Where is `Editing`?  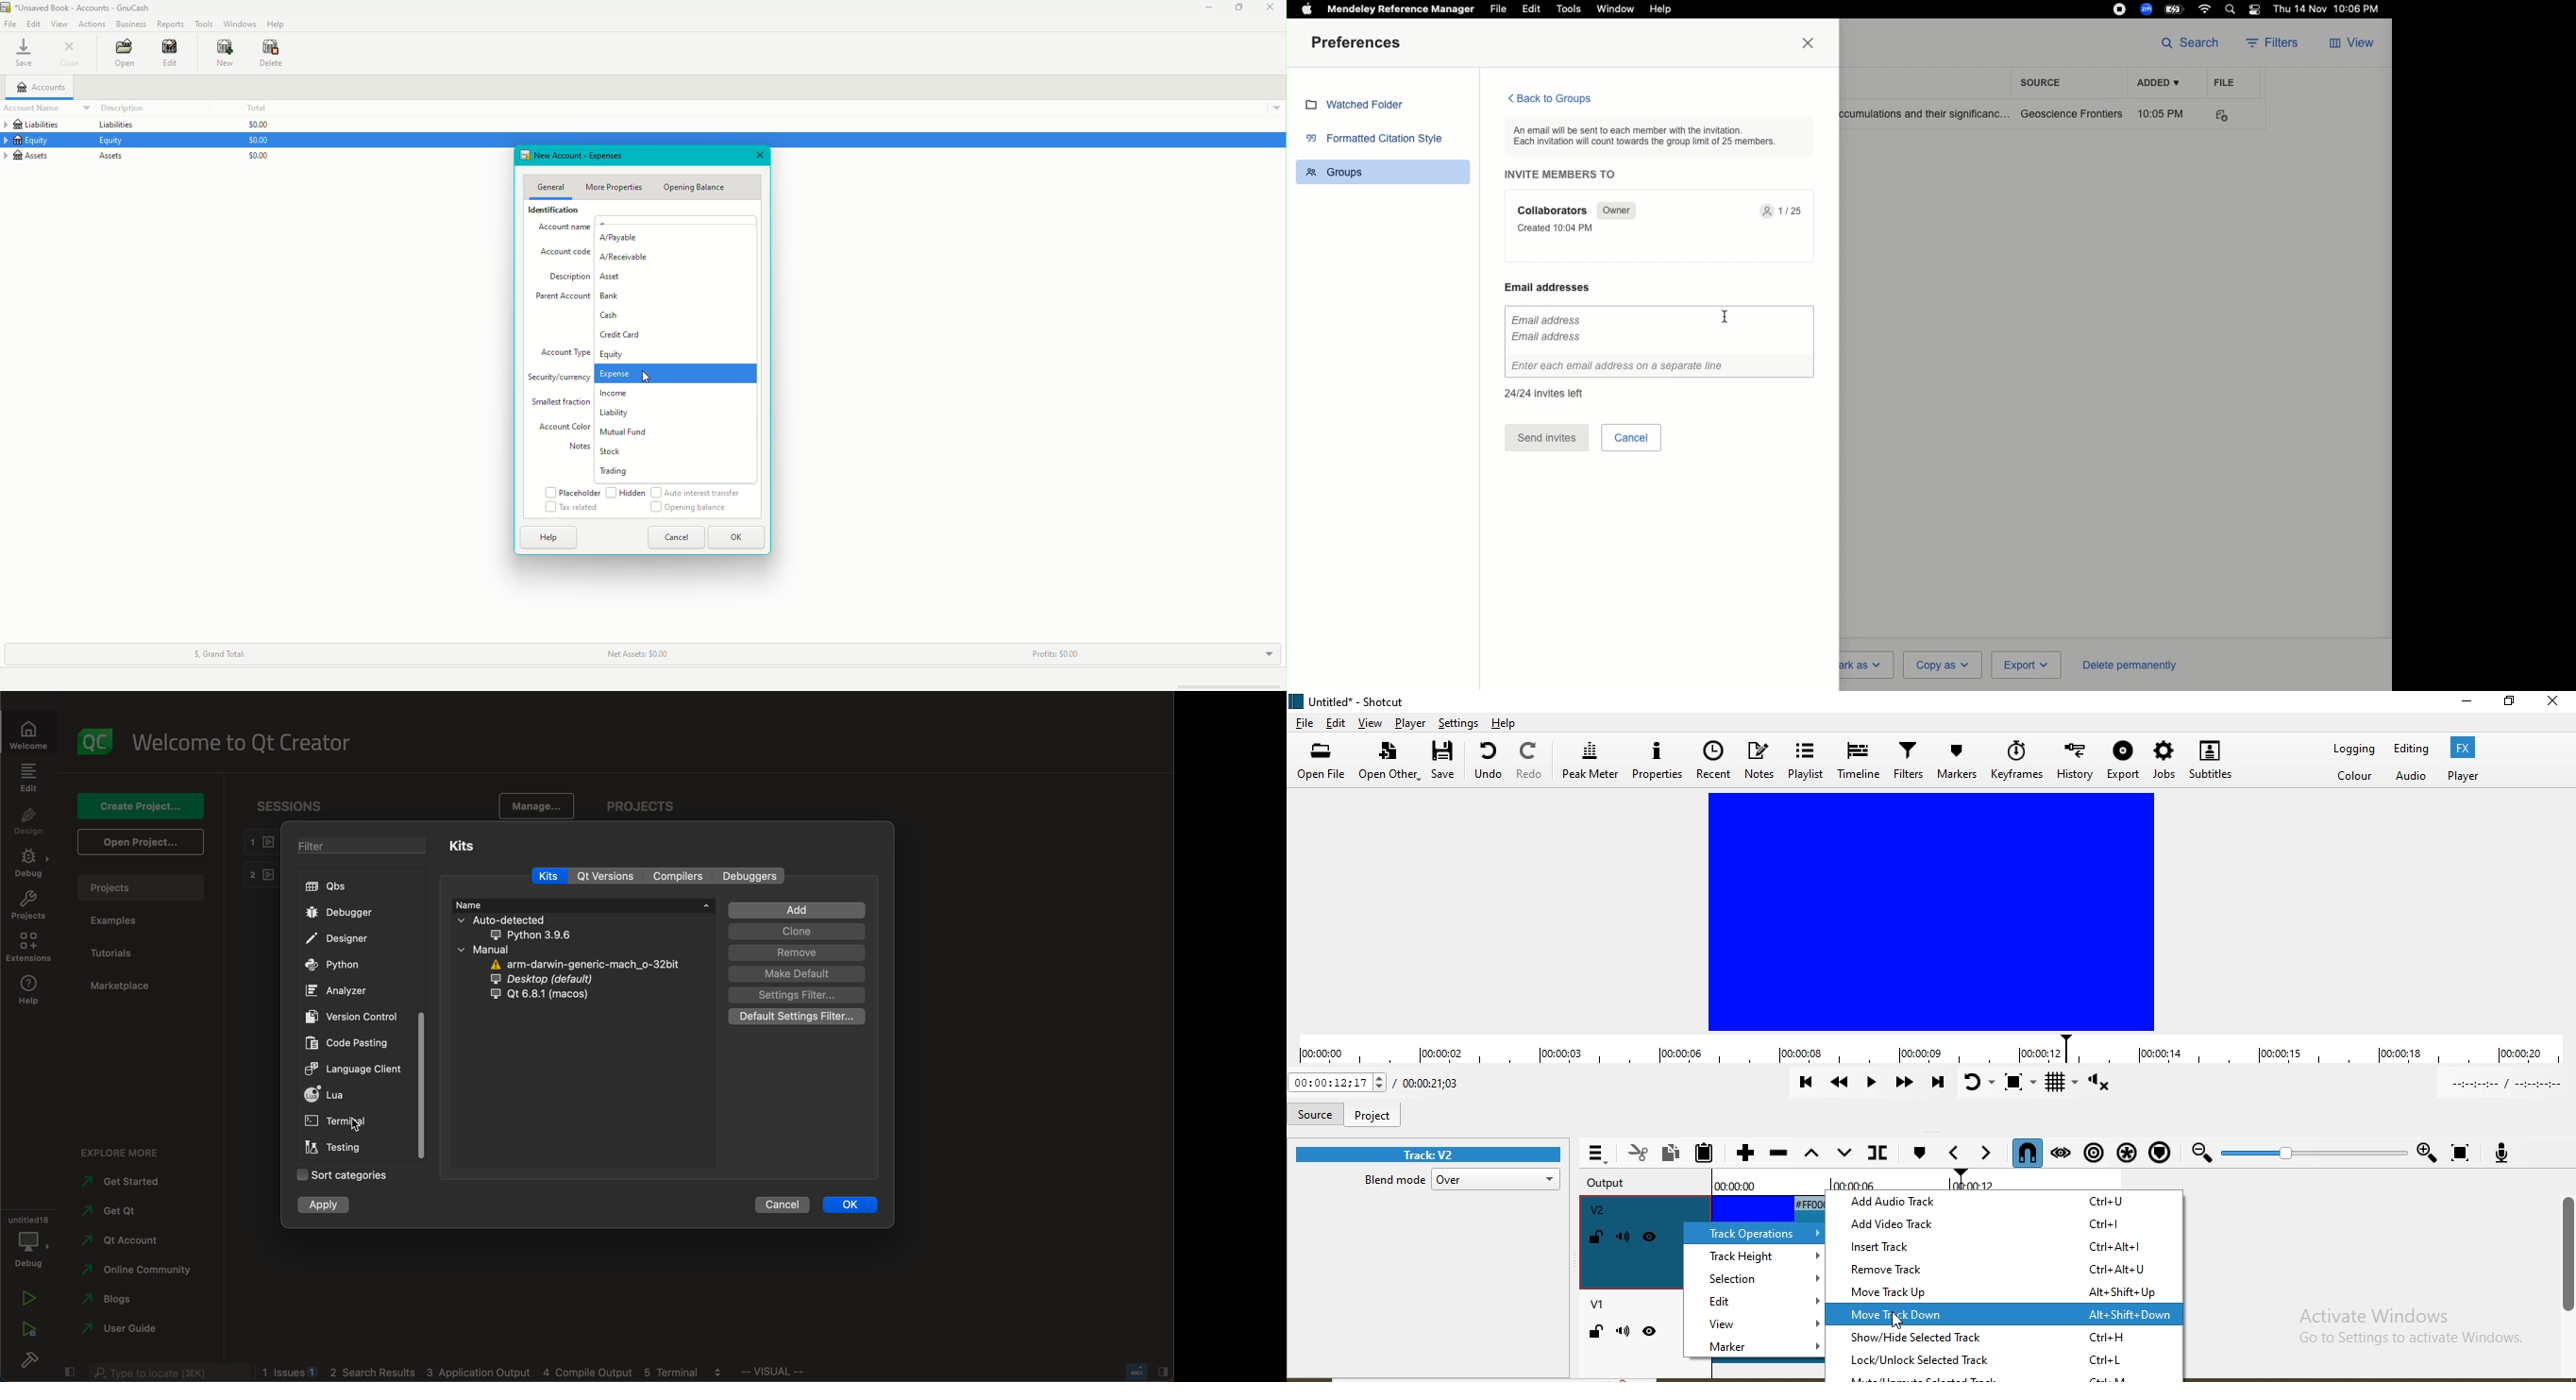
Editing is located at coordinates (2414, 750).